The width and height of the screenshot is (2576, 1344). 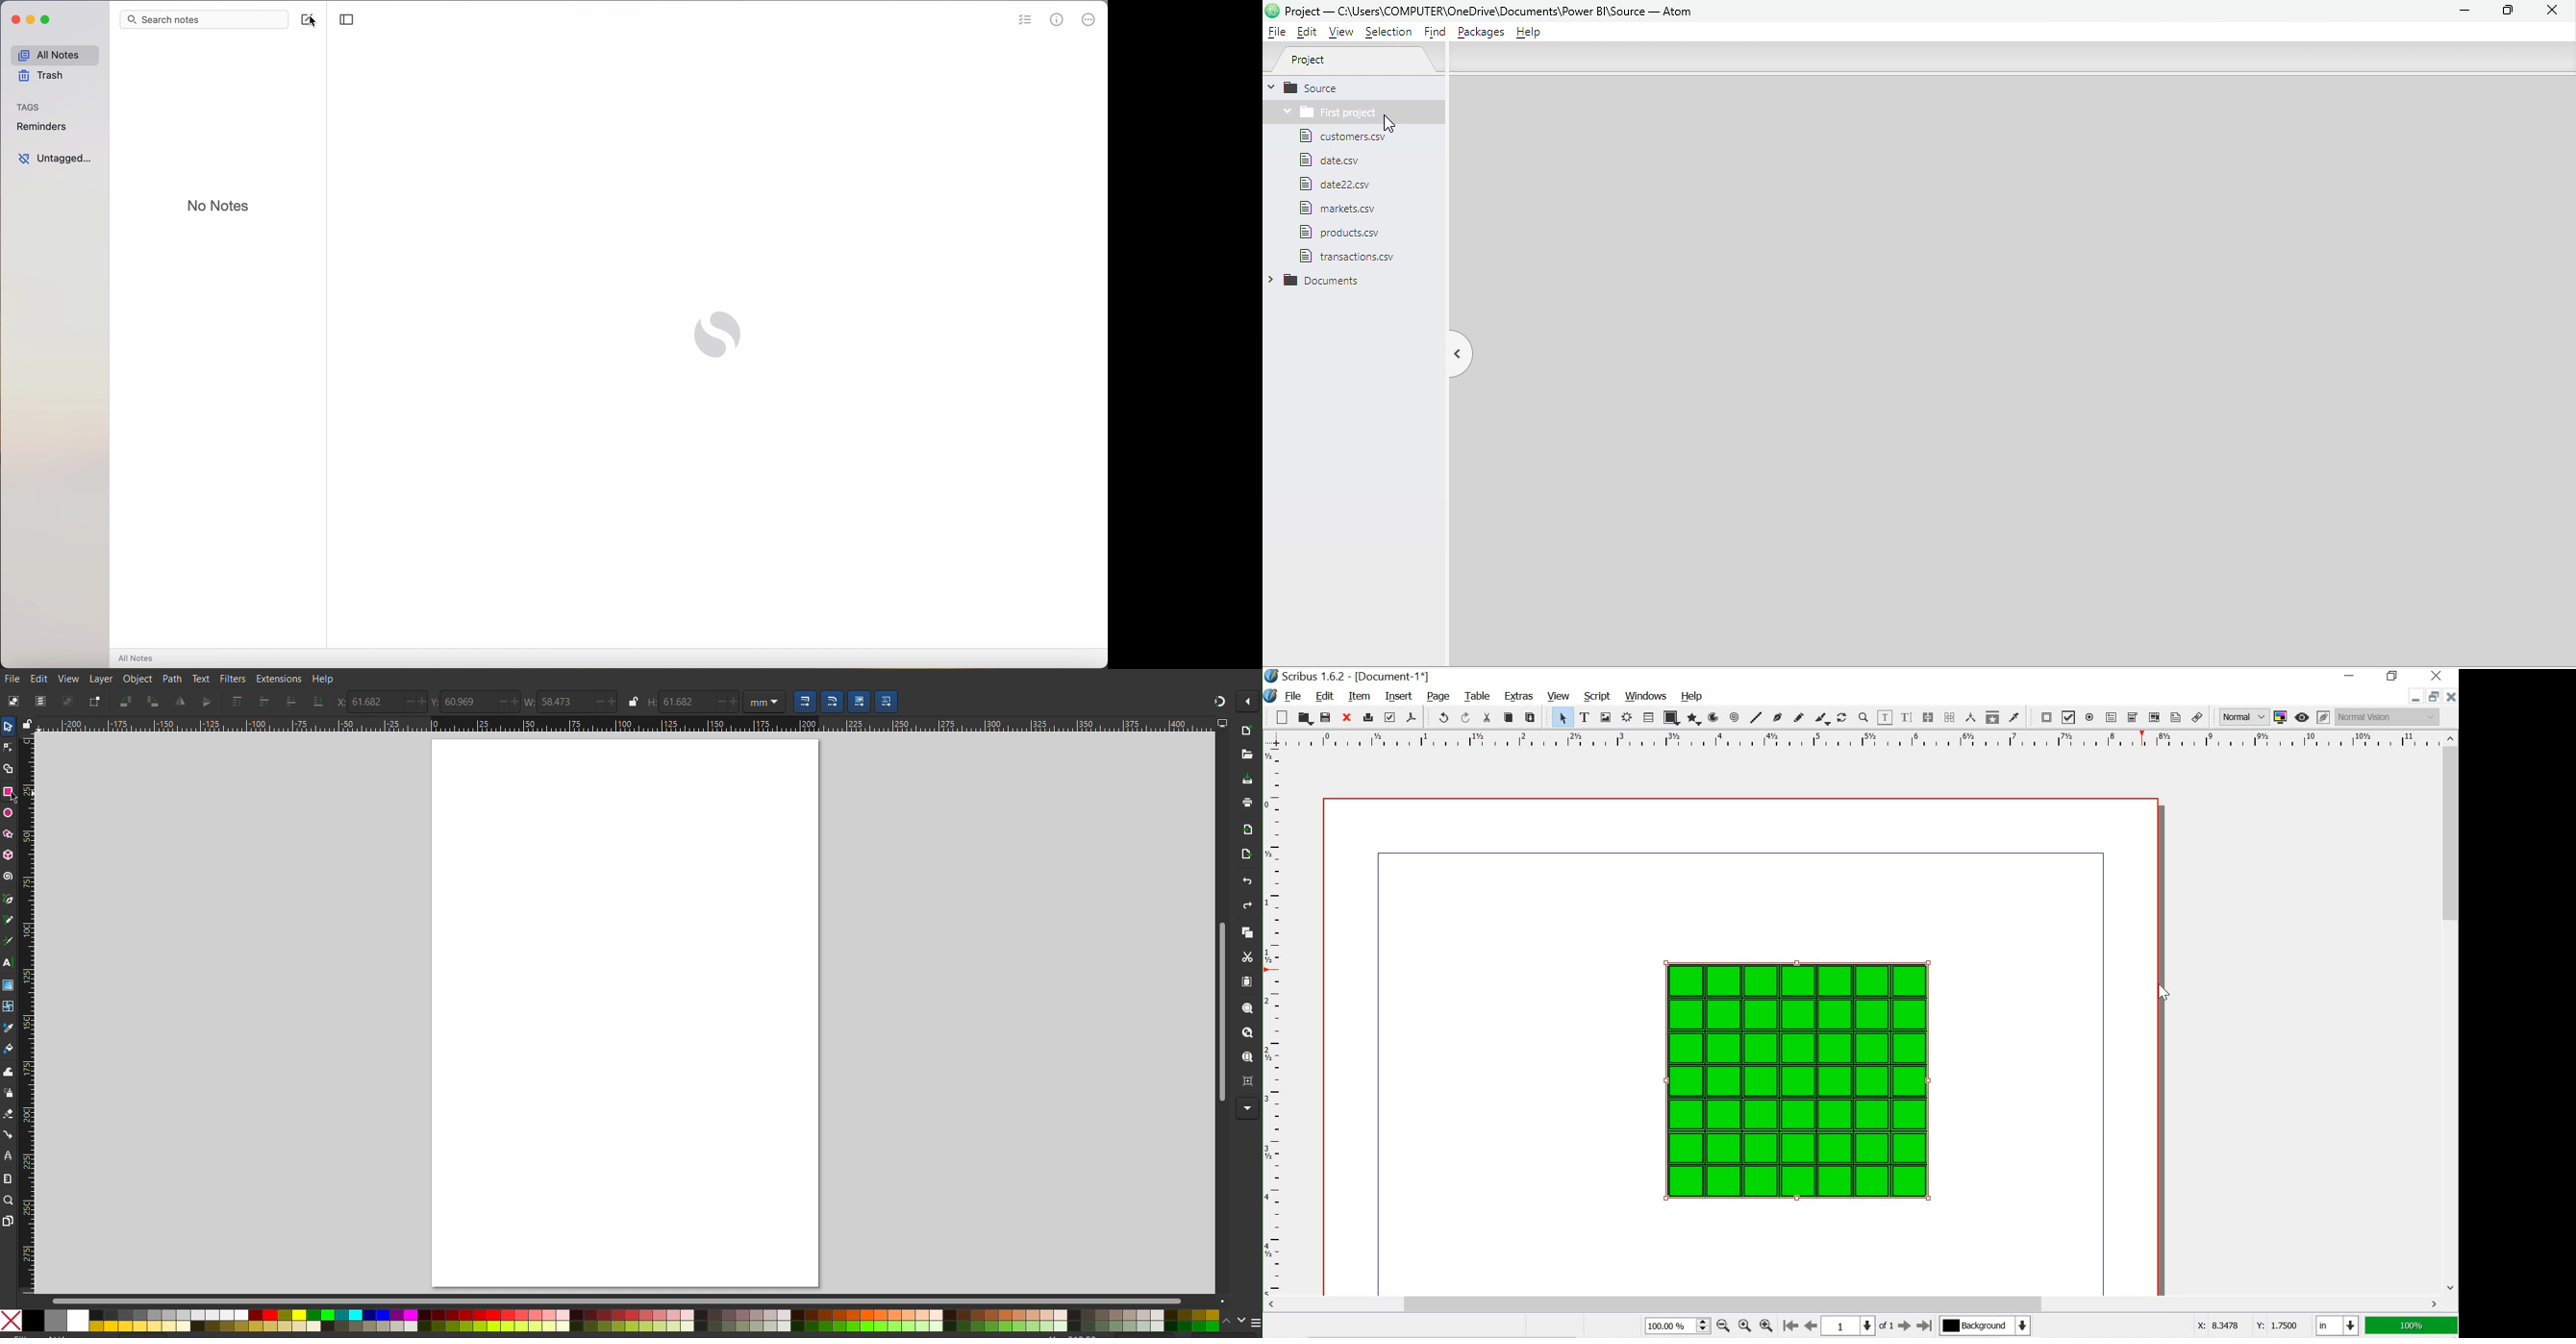 What do you see at coordinates (1605, 717) in the screenshot?
I see `image frame` at bounding box center [1605, 717].